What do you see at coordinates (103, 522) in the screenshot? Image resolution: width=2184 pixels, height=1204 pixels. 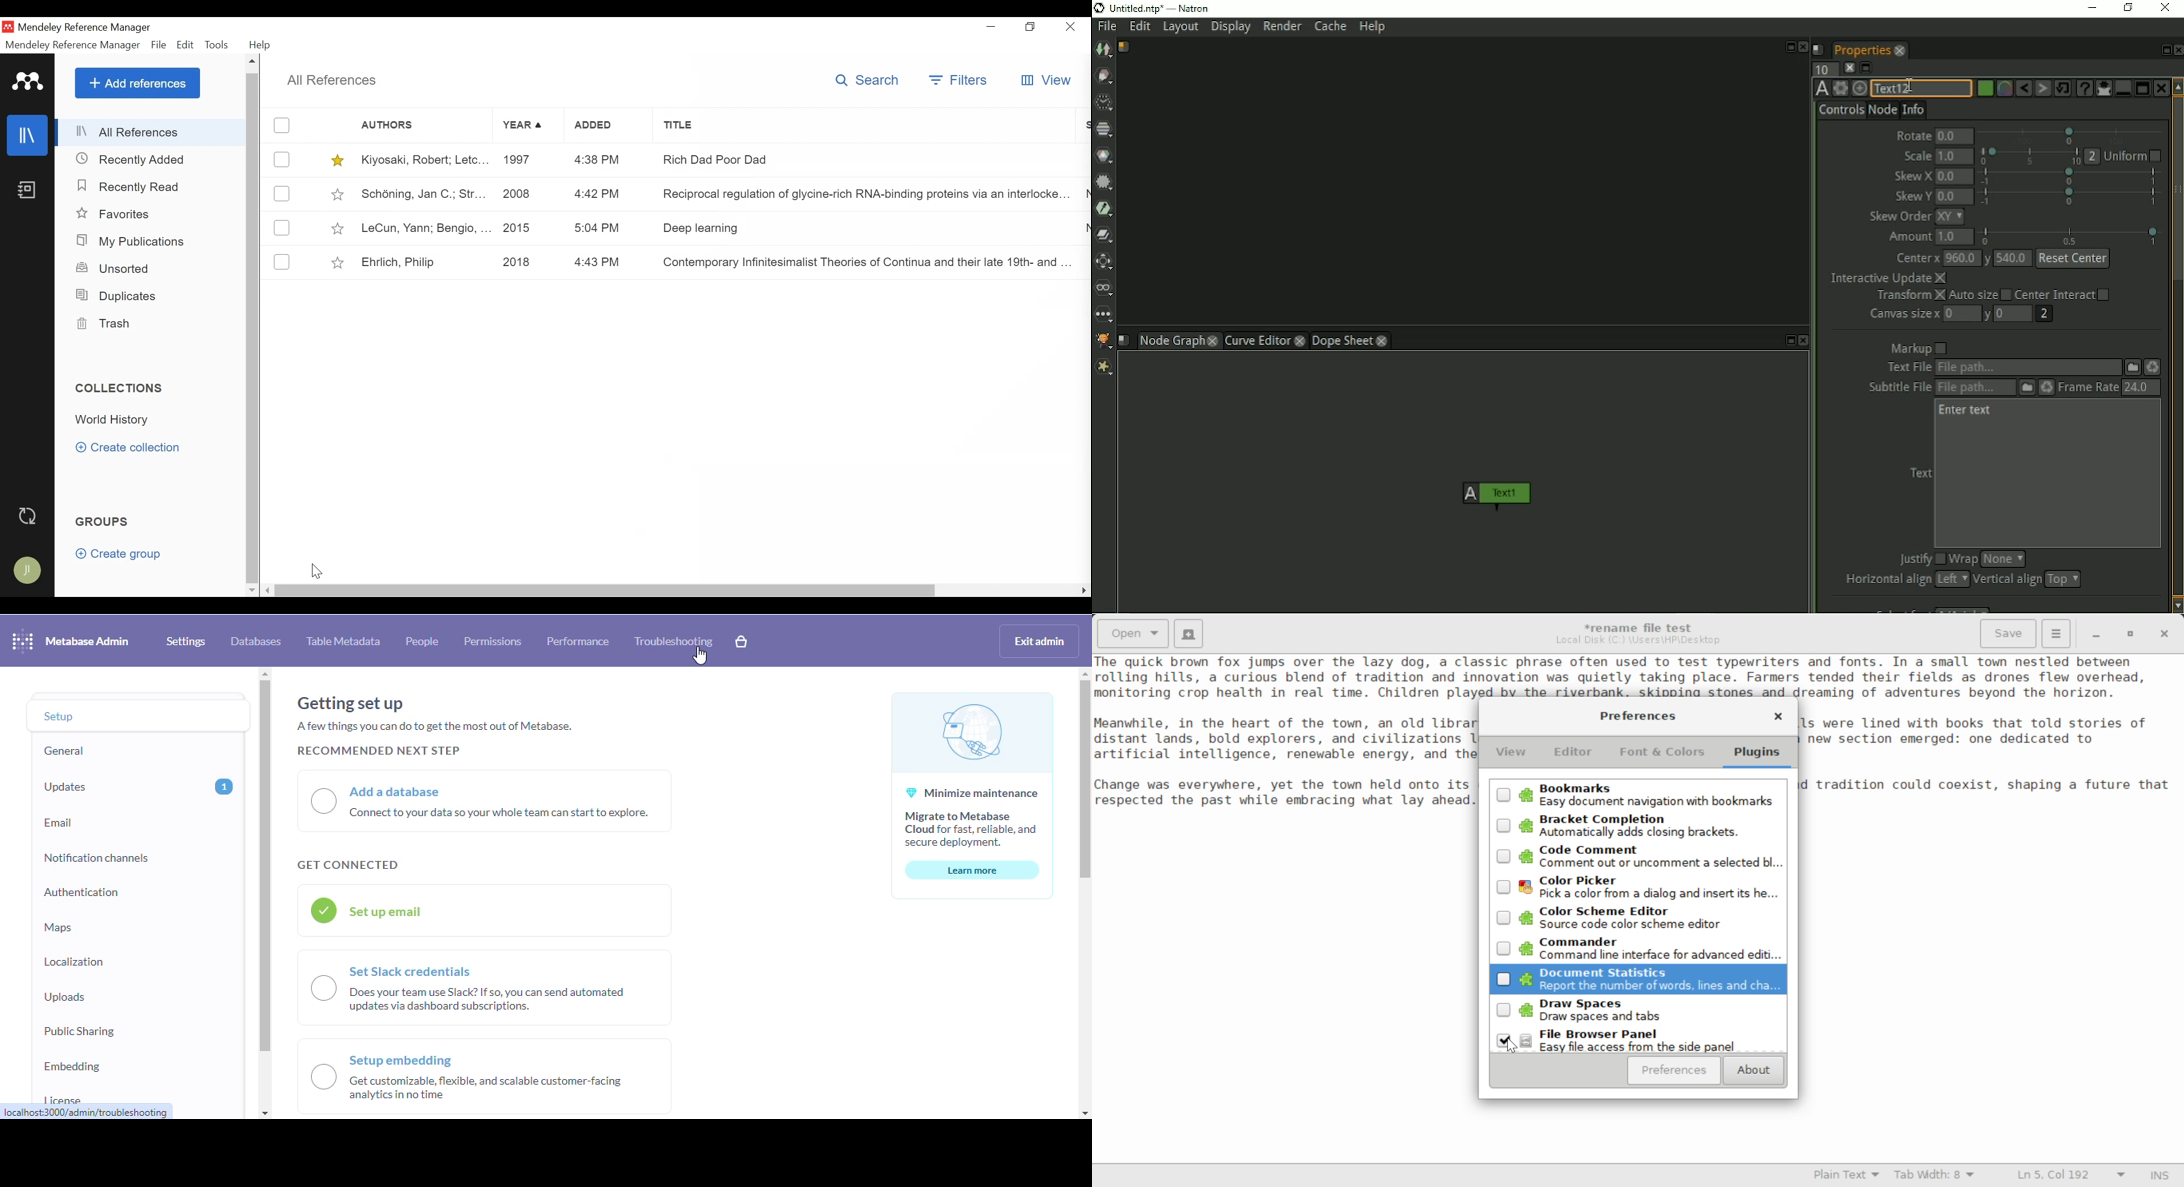 I see `Groups ` at bounding box center [103, 522].